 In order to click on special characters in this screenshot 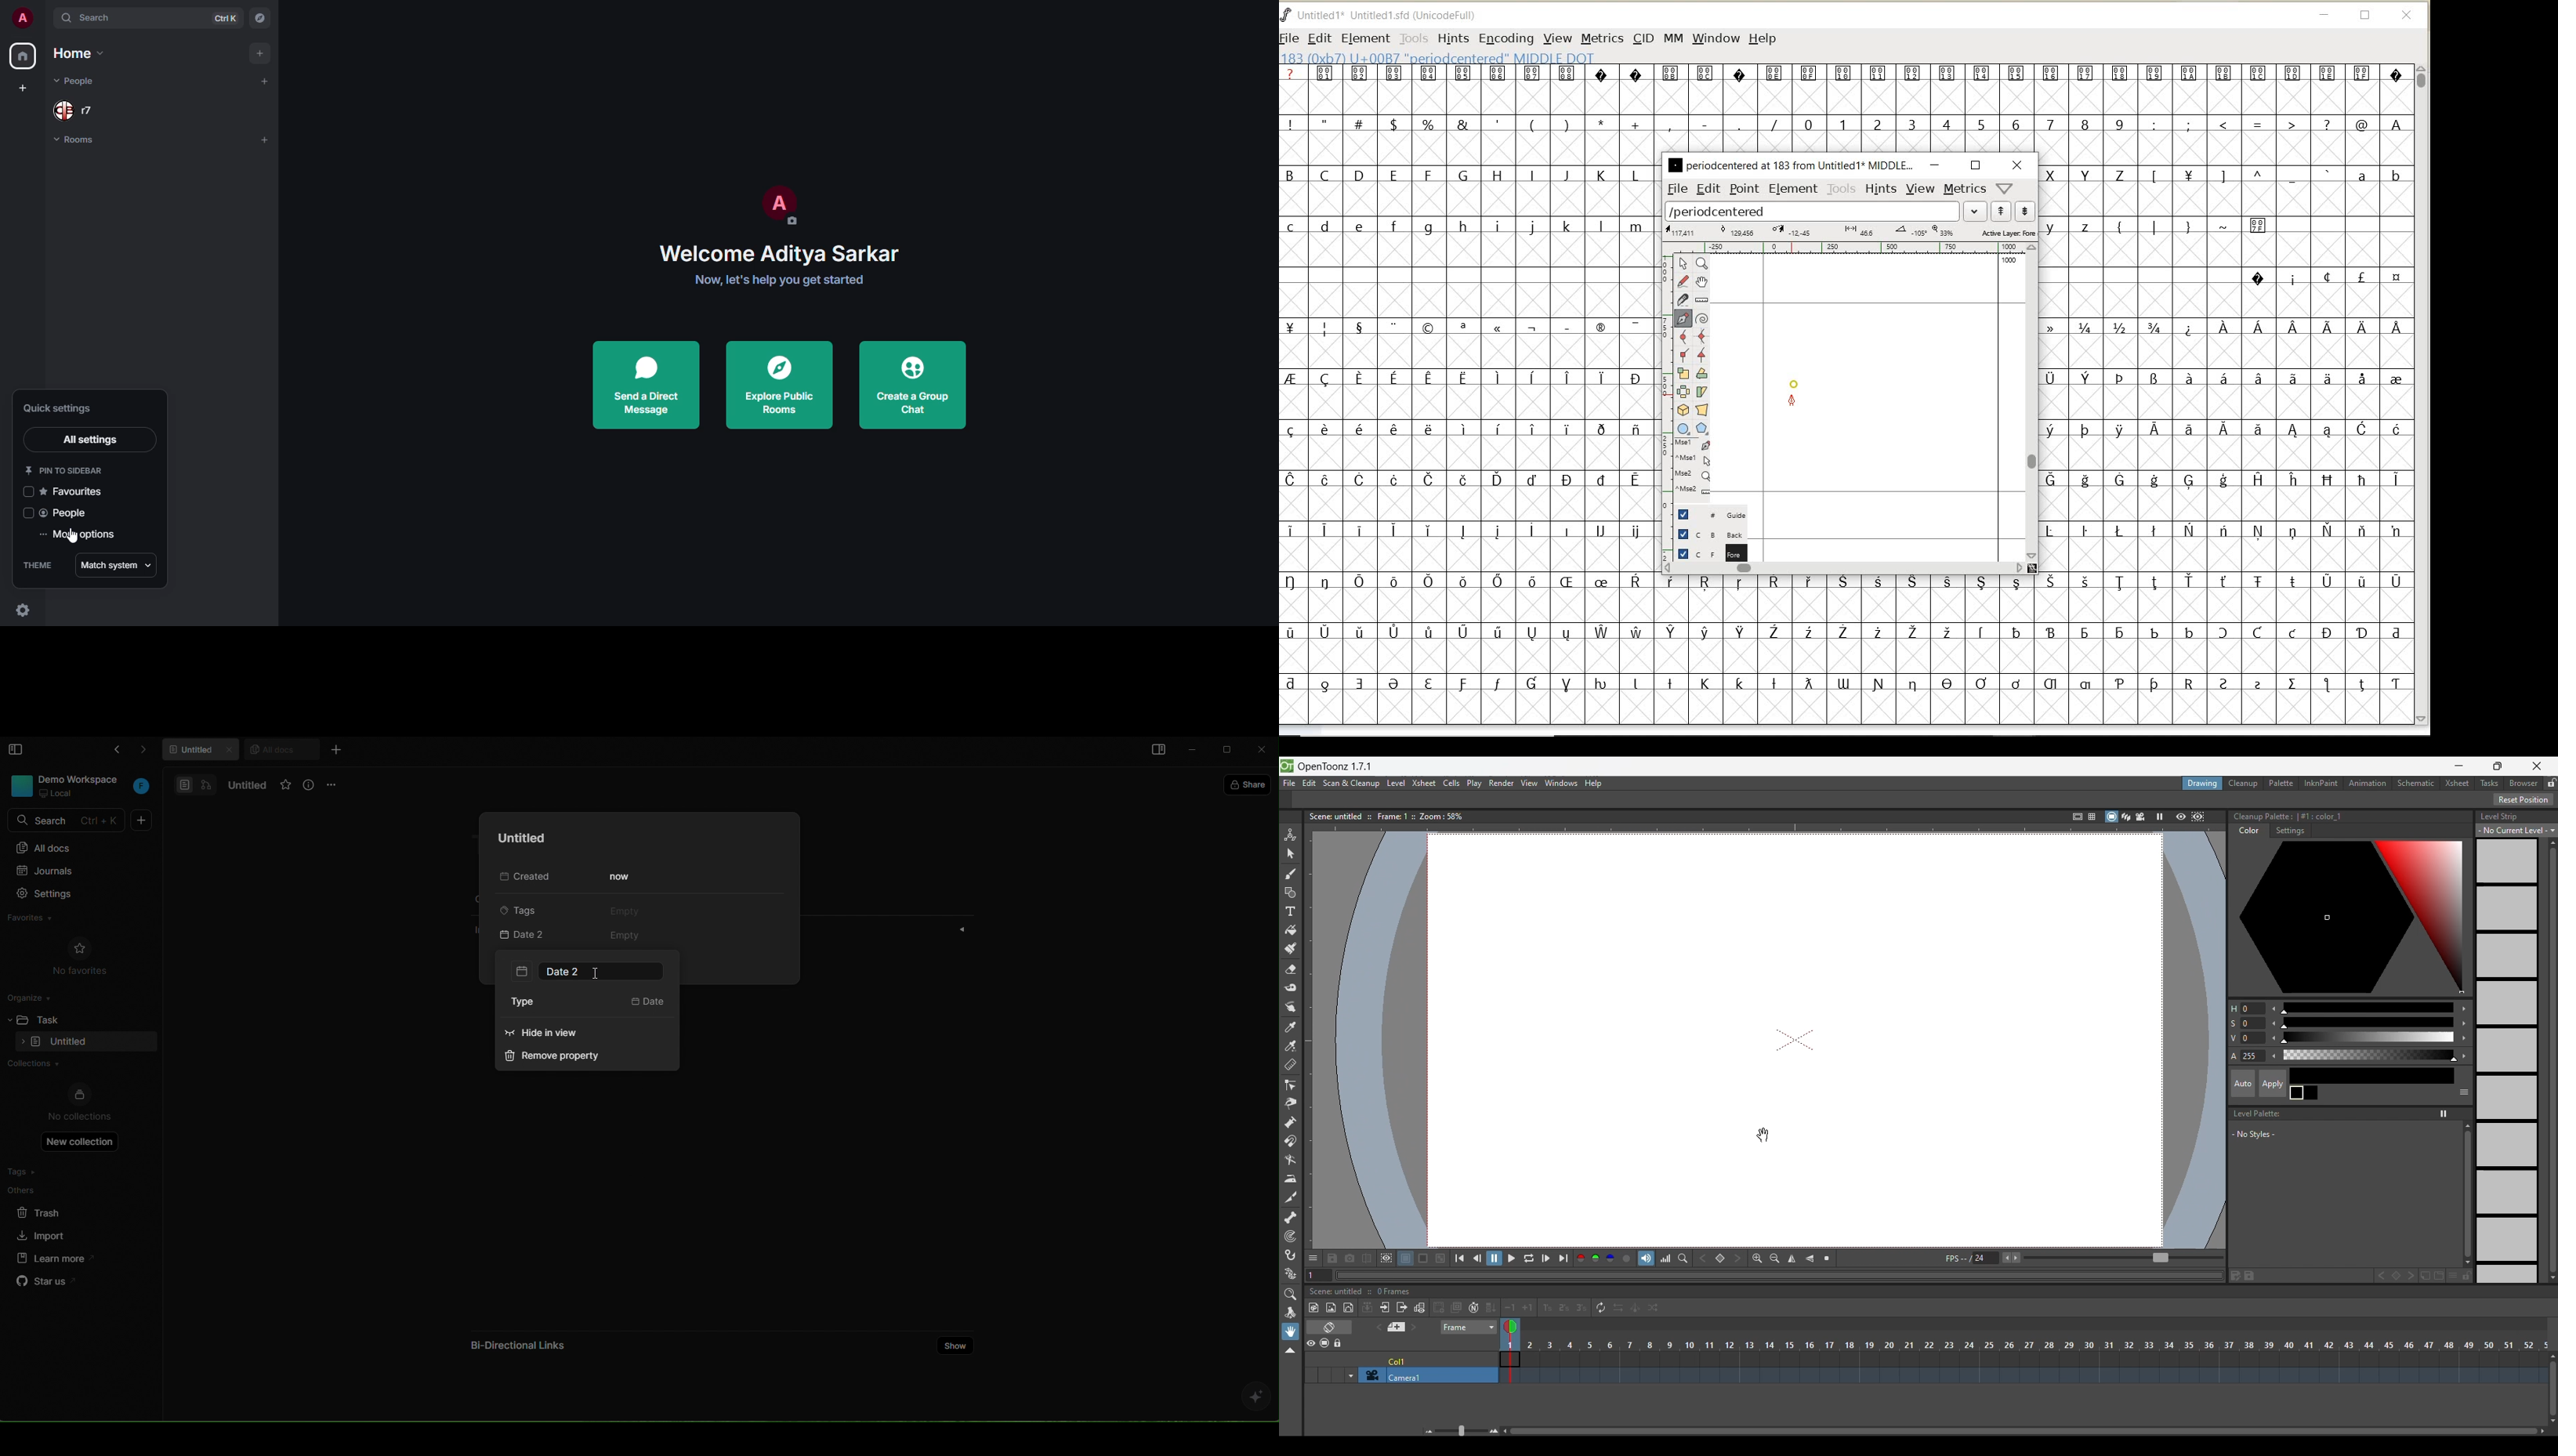, I will do `click(2228, 441)`.